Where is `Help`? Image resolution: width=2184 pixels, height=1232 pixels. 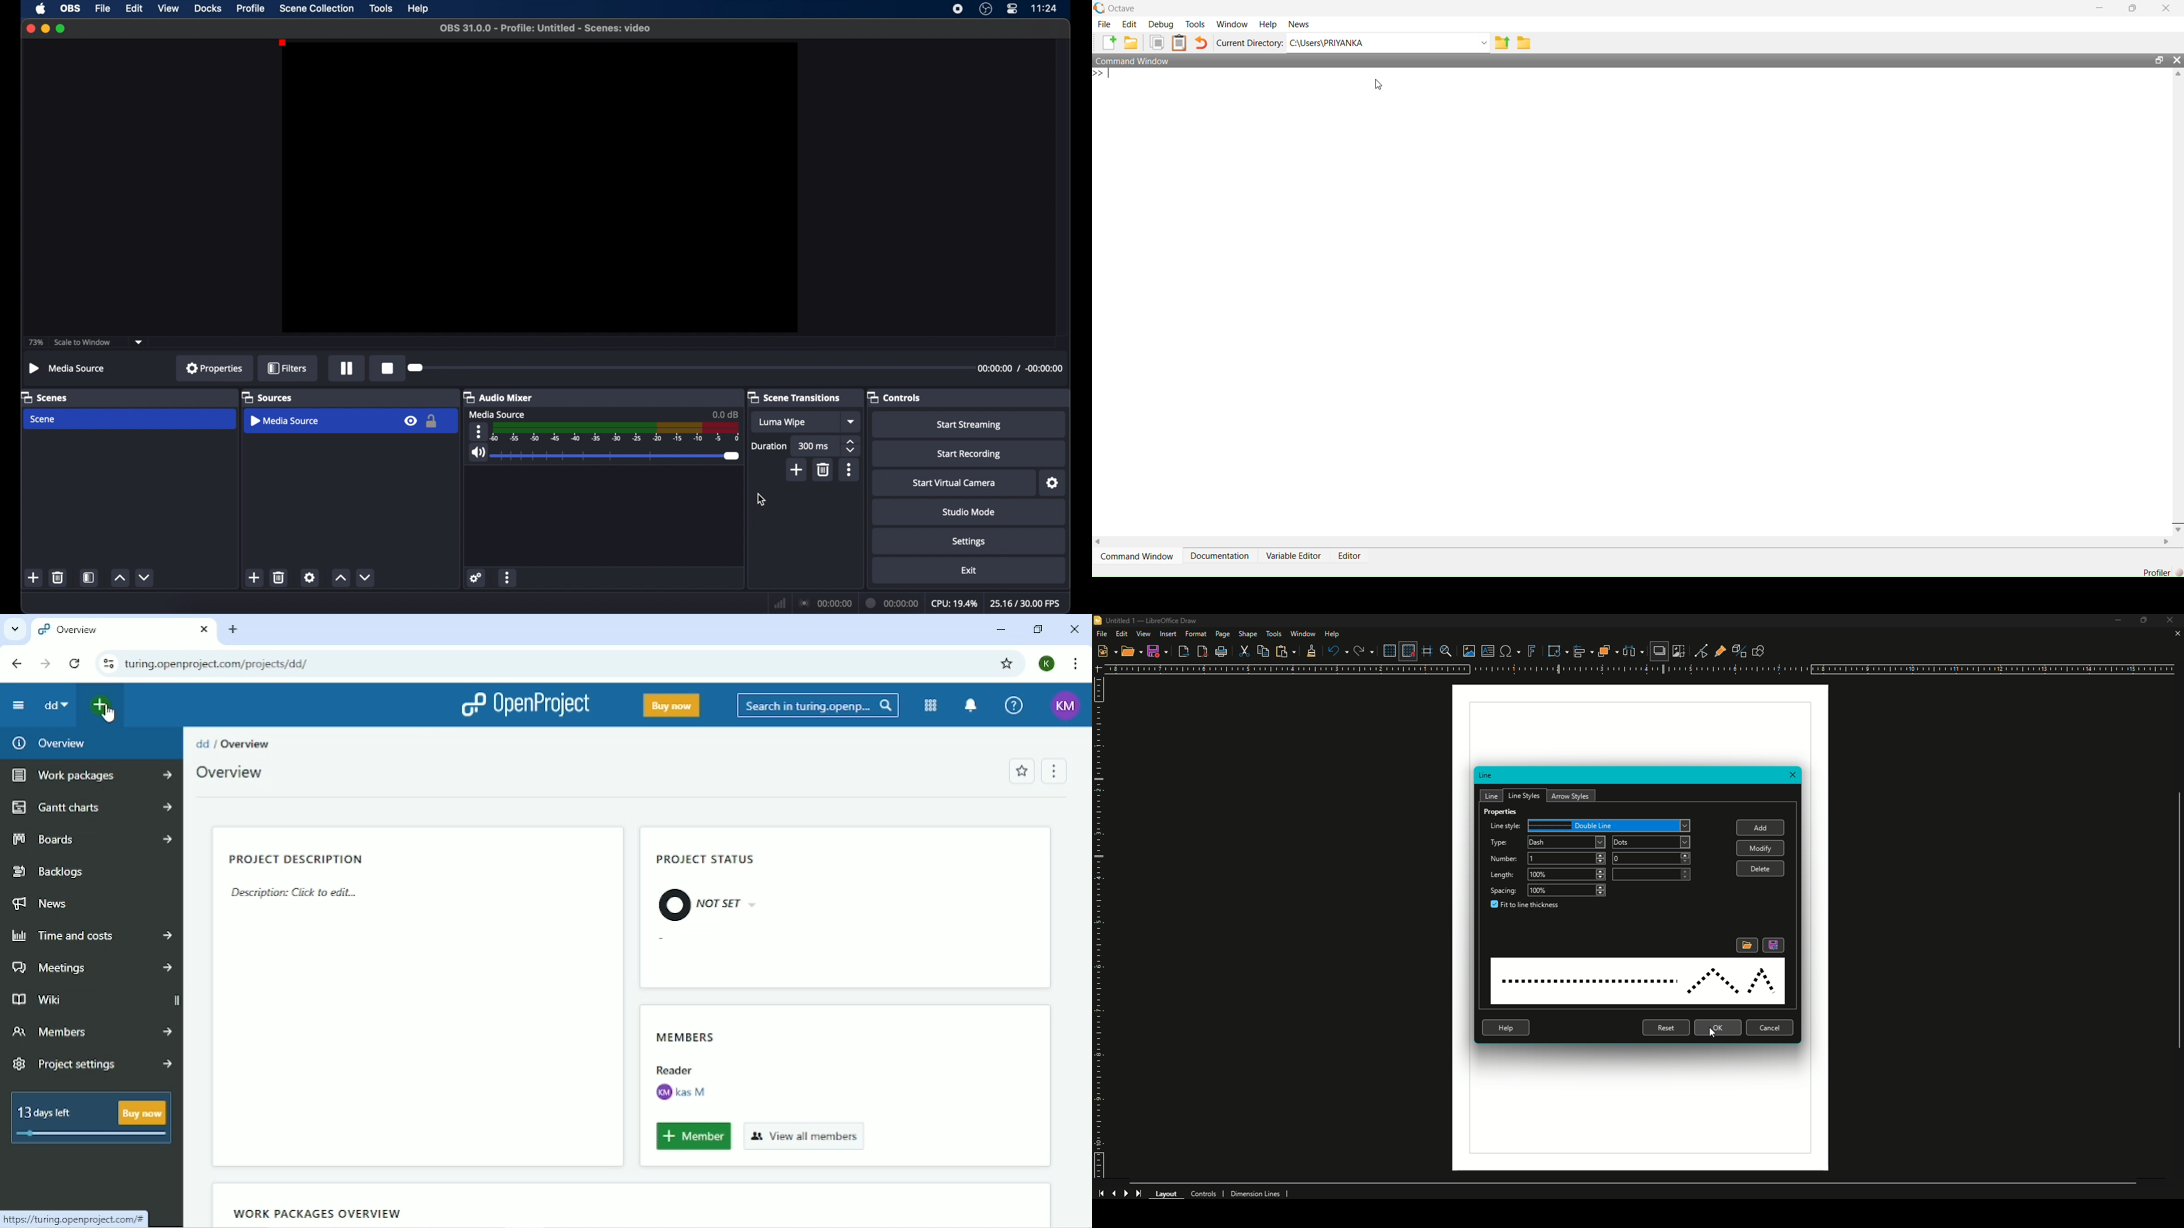 Help is located at coordinates (1506, 1028).